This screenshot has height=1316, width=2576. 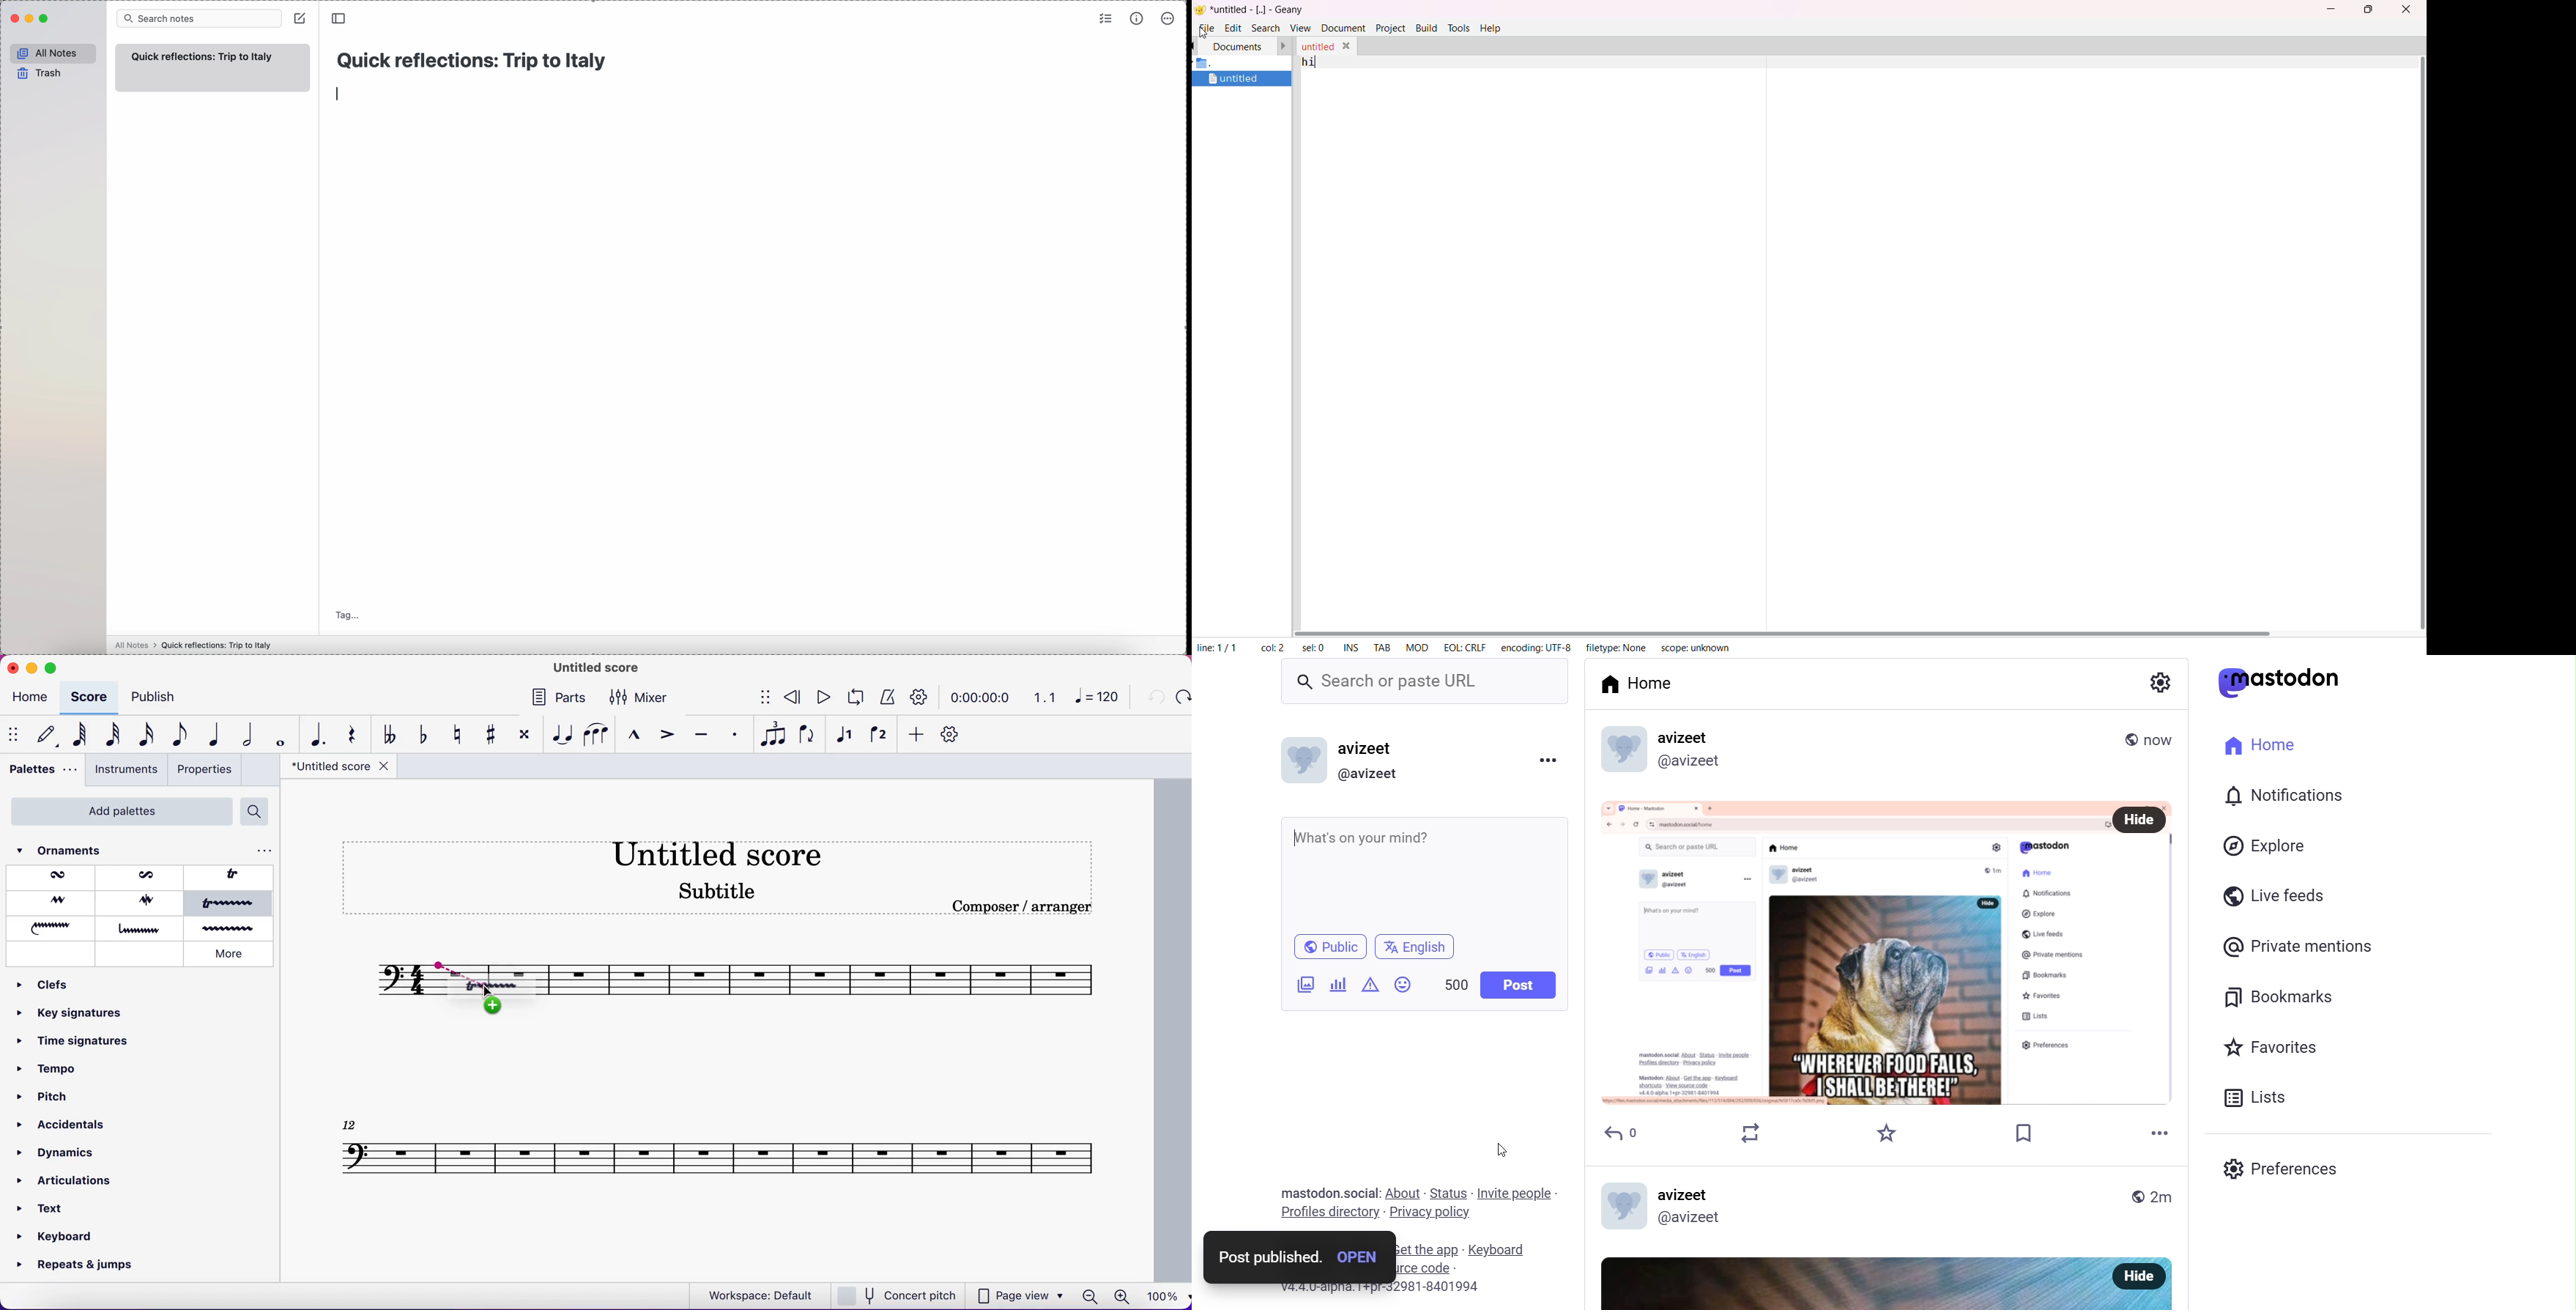 I want to click on public, so click(x=1326, y=946).